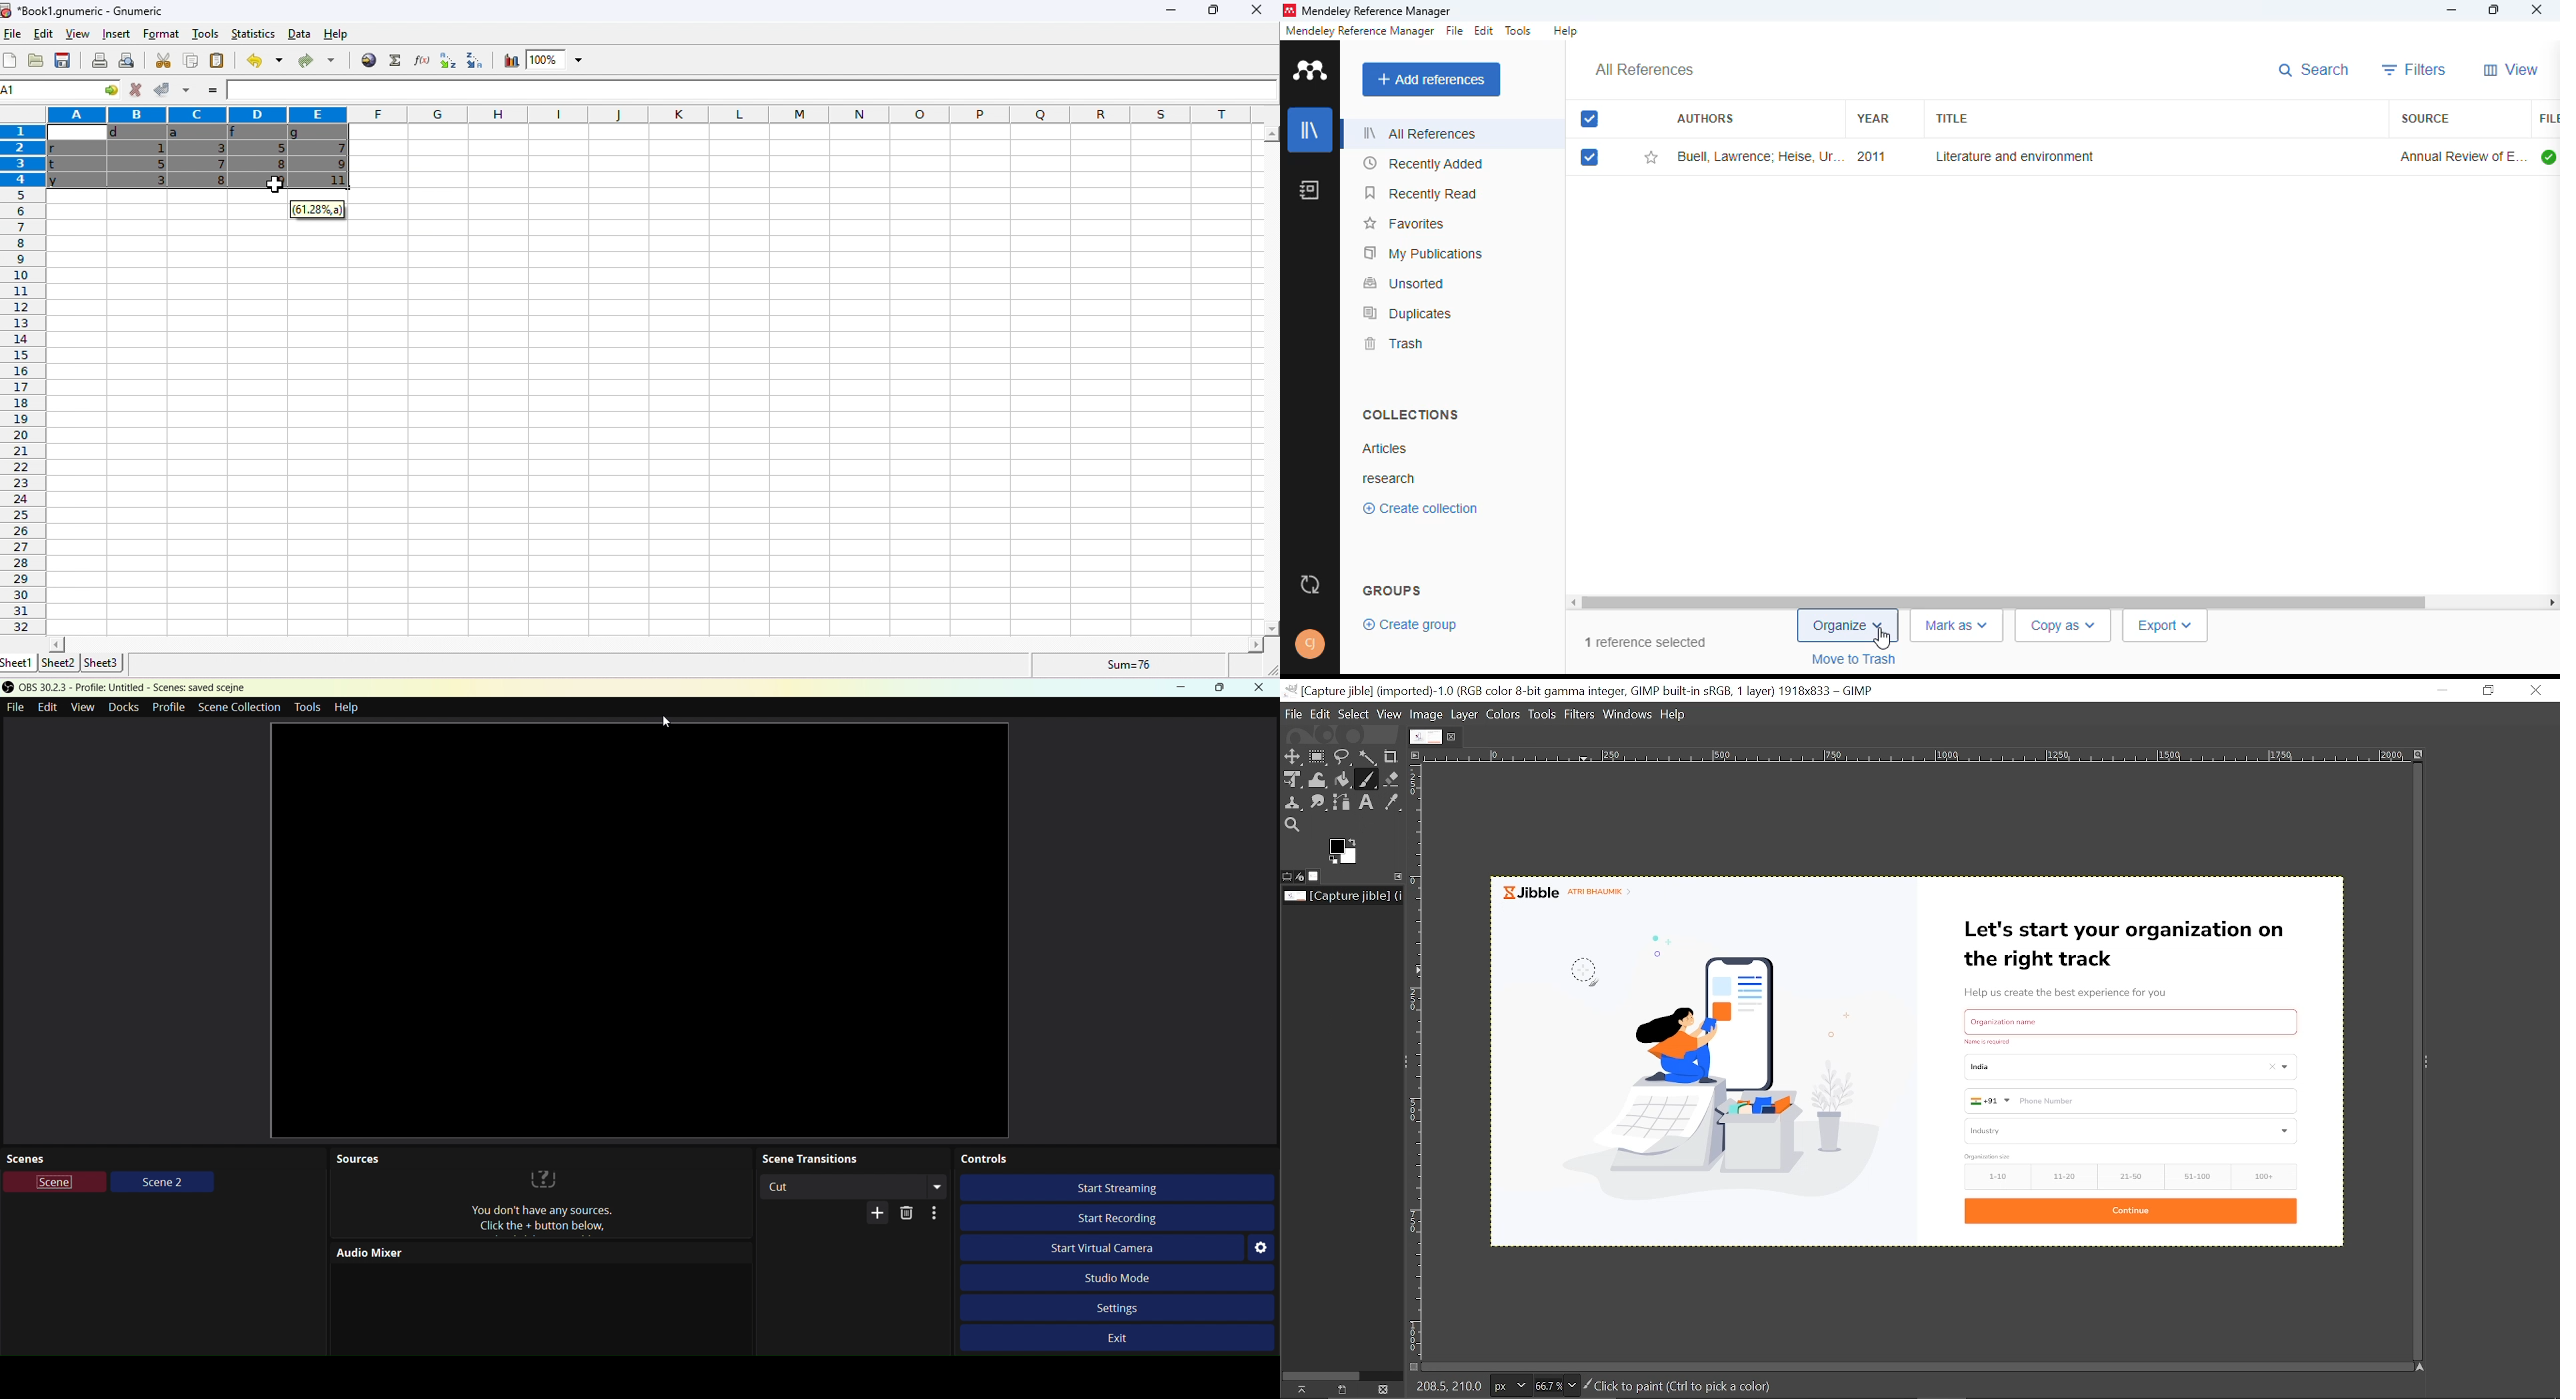 This screenshot has width=2576, height=1400. What do you see at coordinates (1368, 803) in the screenshot?
I see `text tool ` at bounding box center [1368, 803].